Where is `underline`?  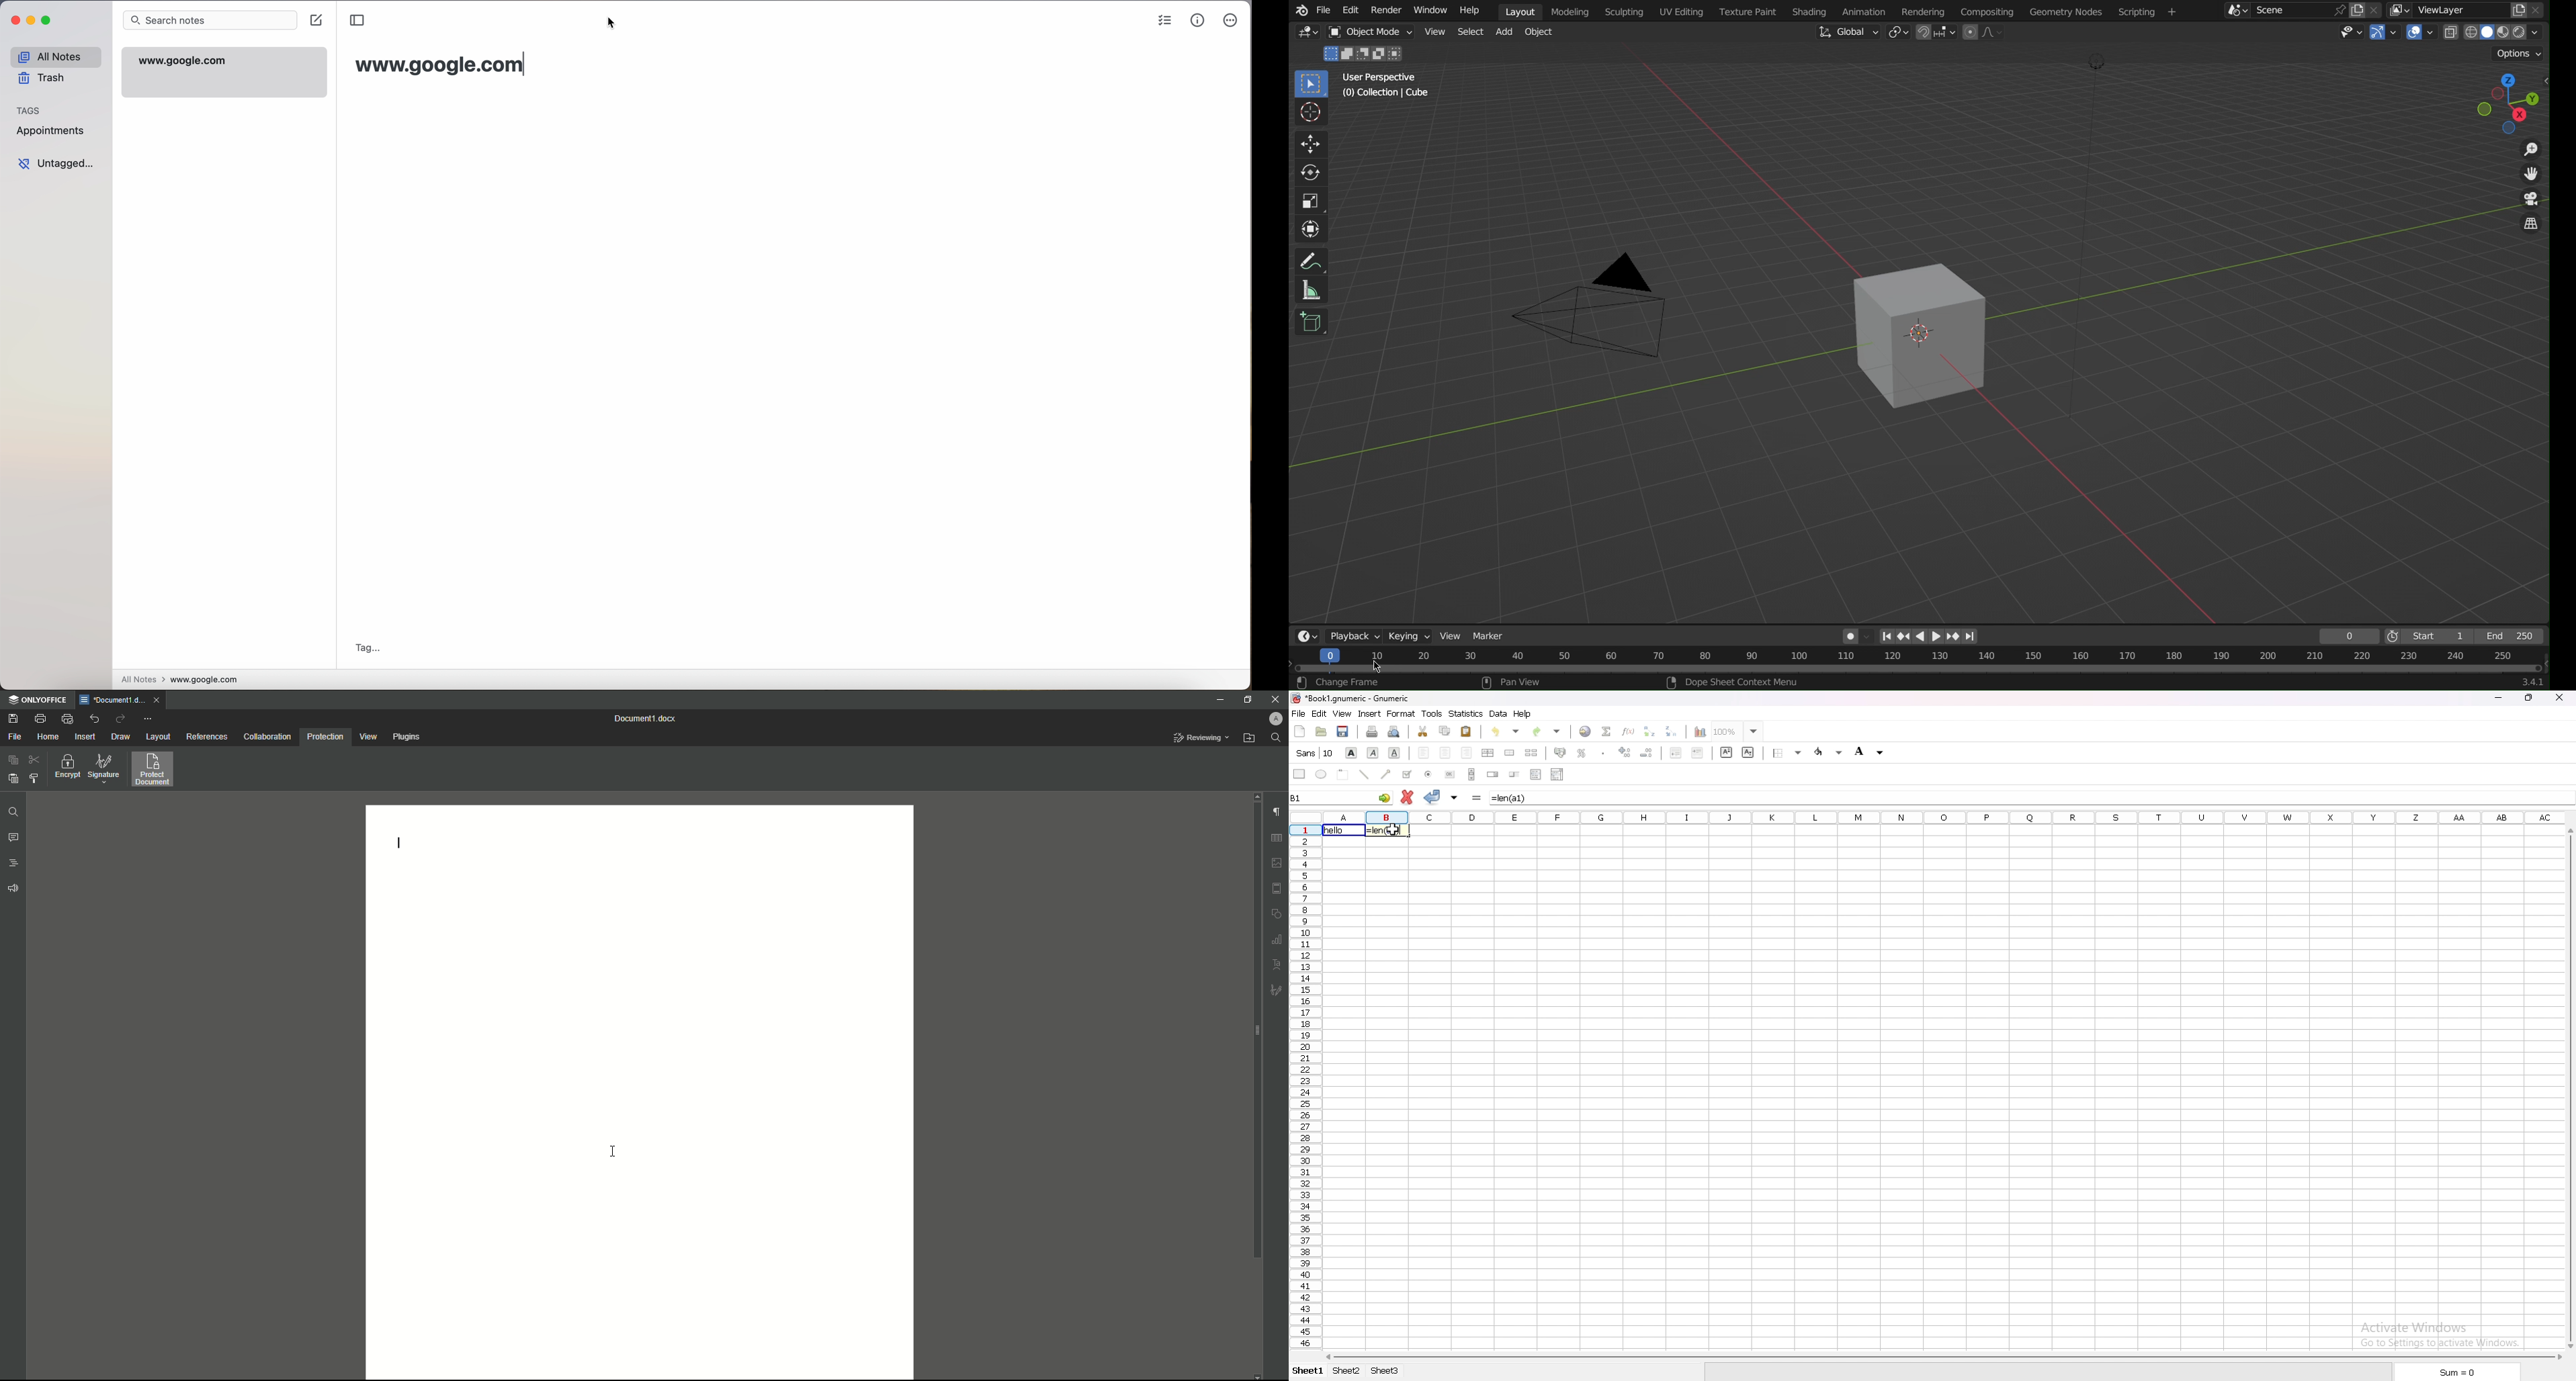 underline is located at coordinates (1395, 754).